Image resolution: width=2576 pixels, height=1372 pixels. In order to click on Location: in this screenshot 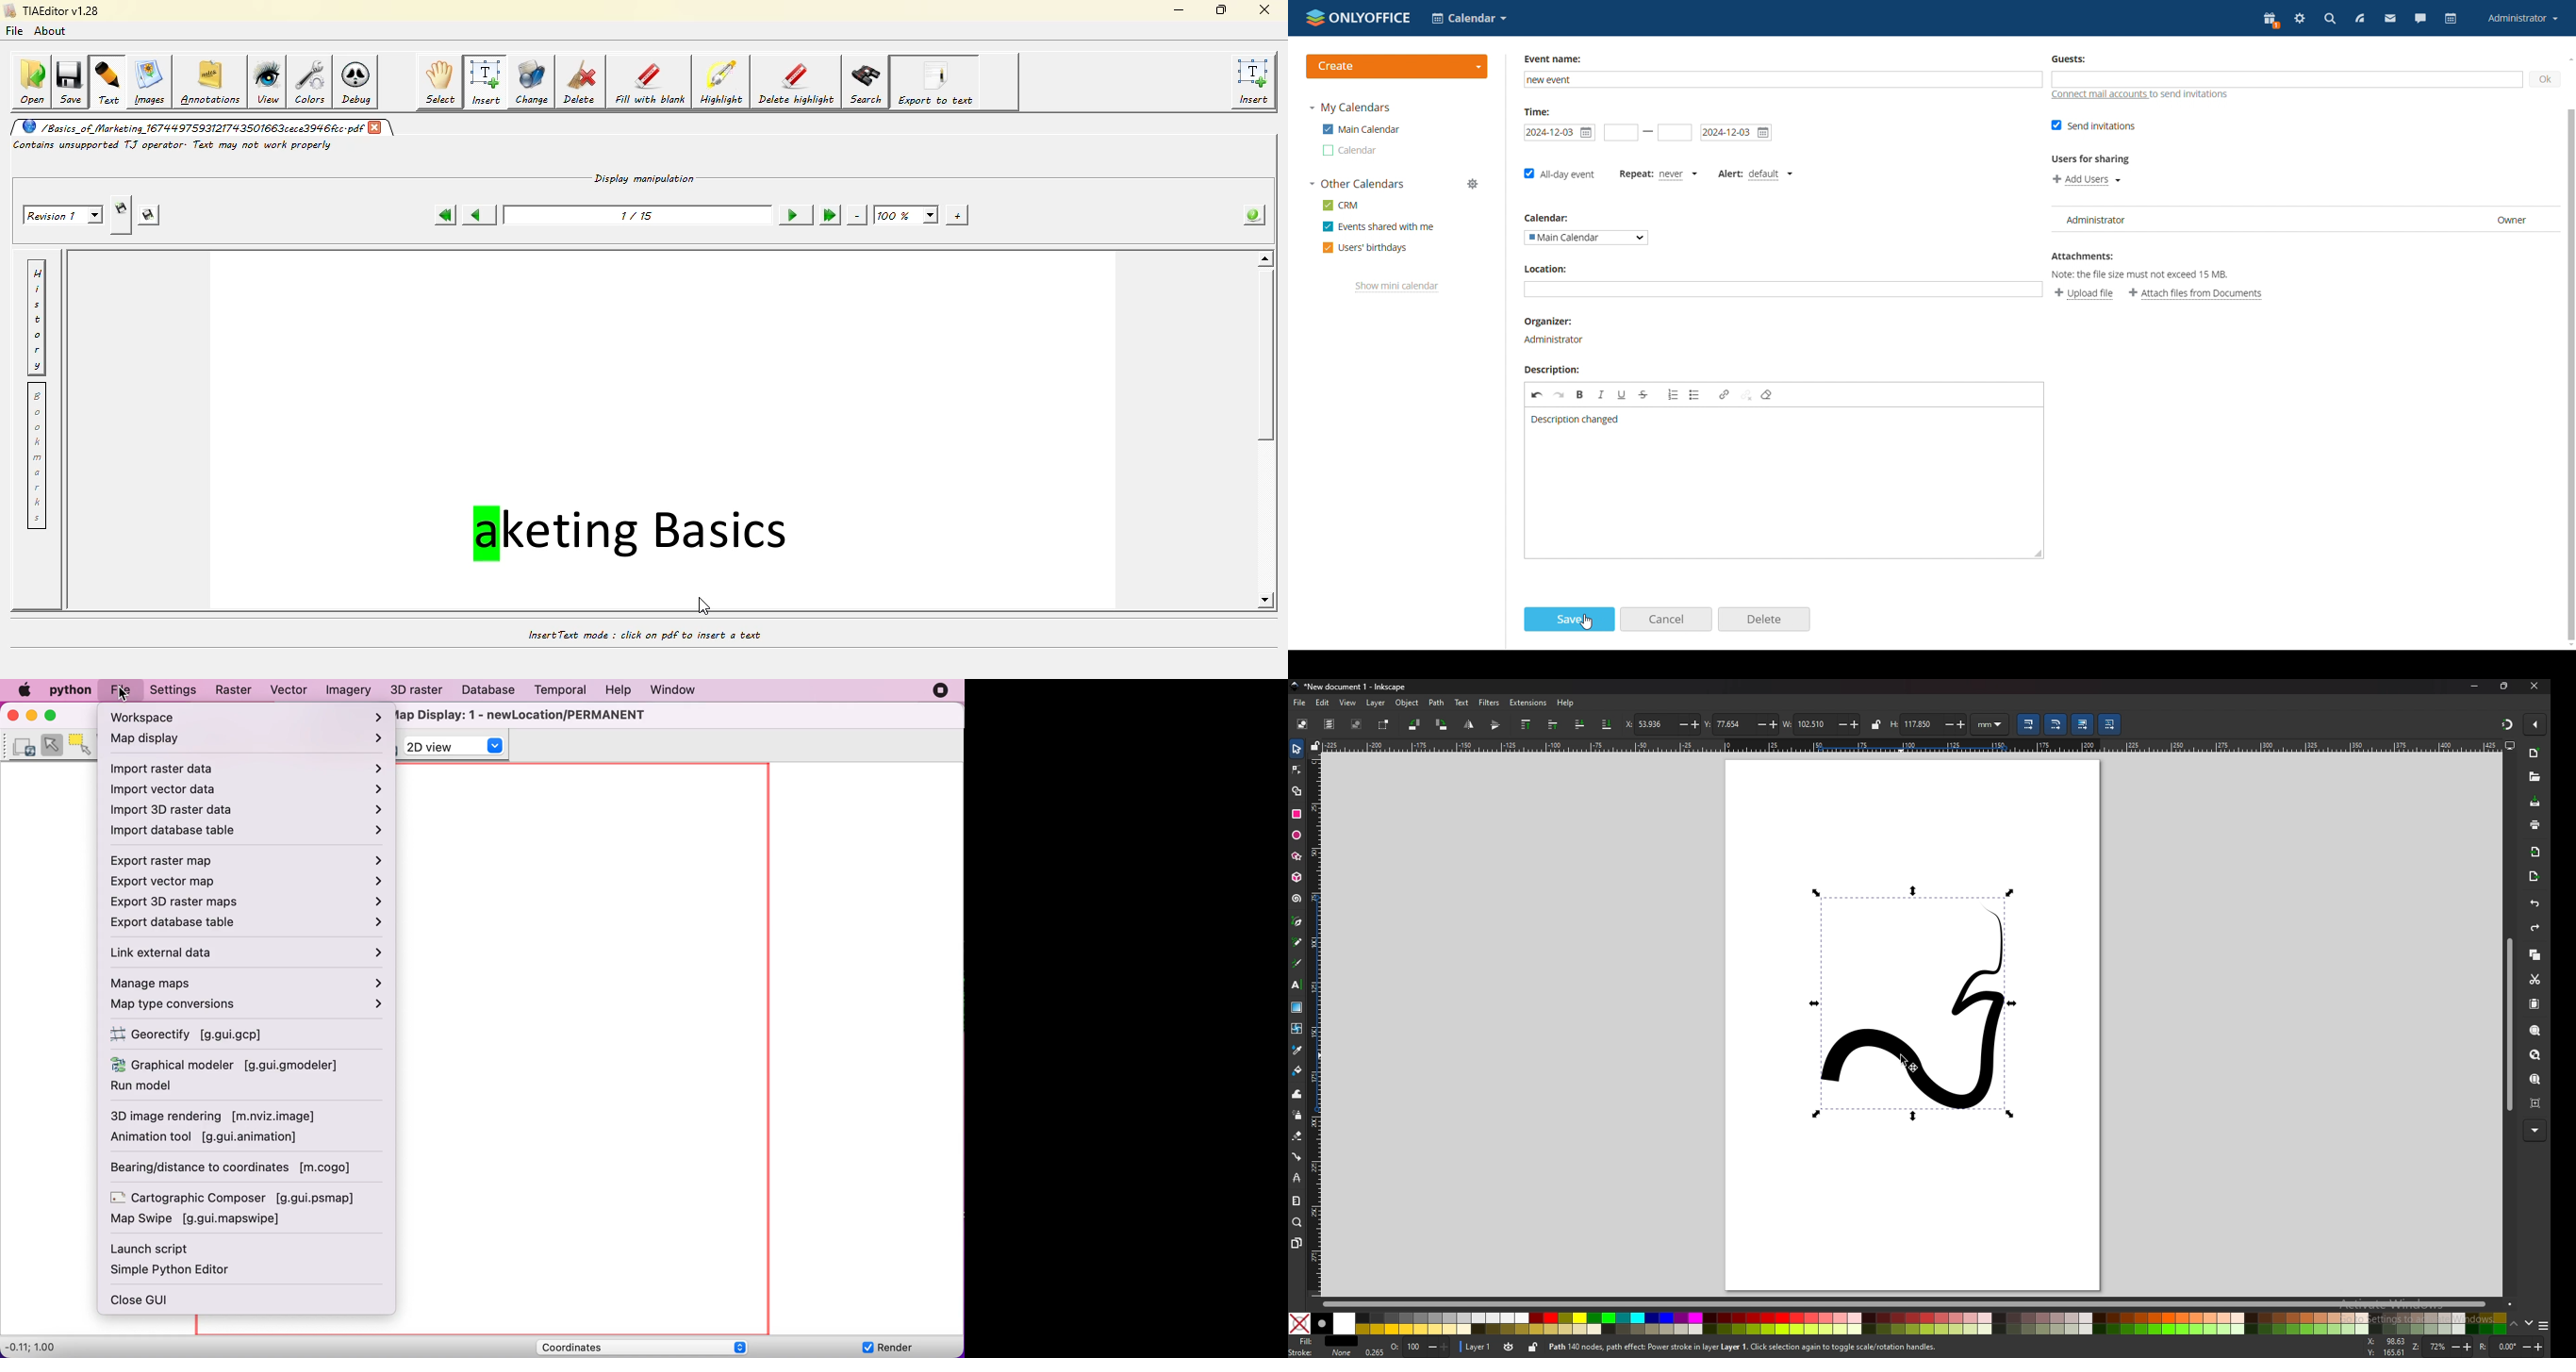, I will do `click(1547, 269)`.